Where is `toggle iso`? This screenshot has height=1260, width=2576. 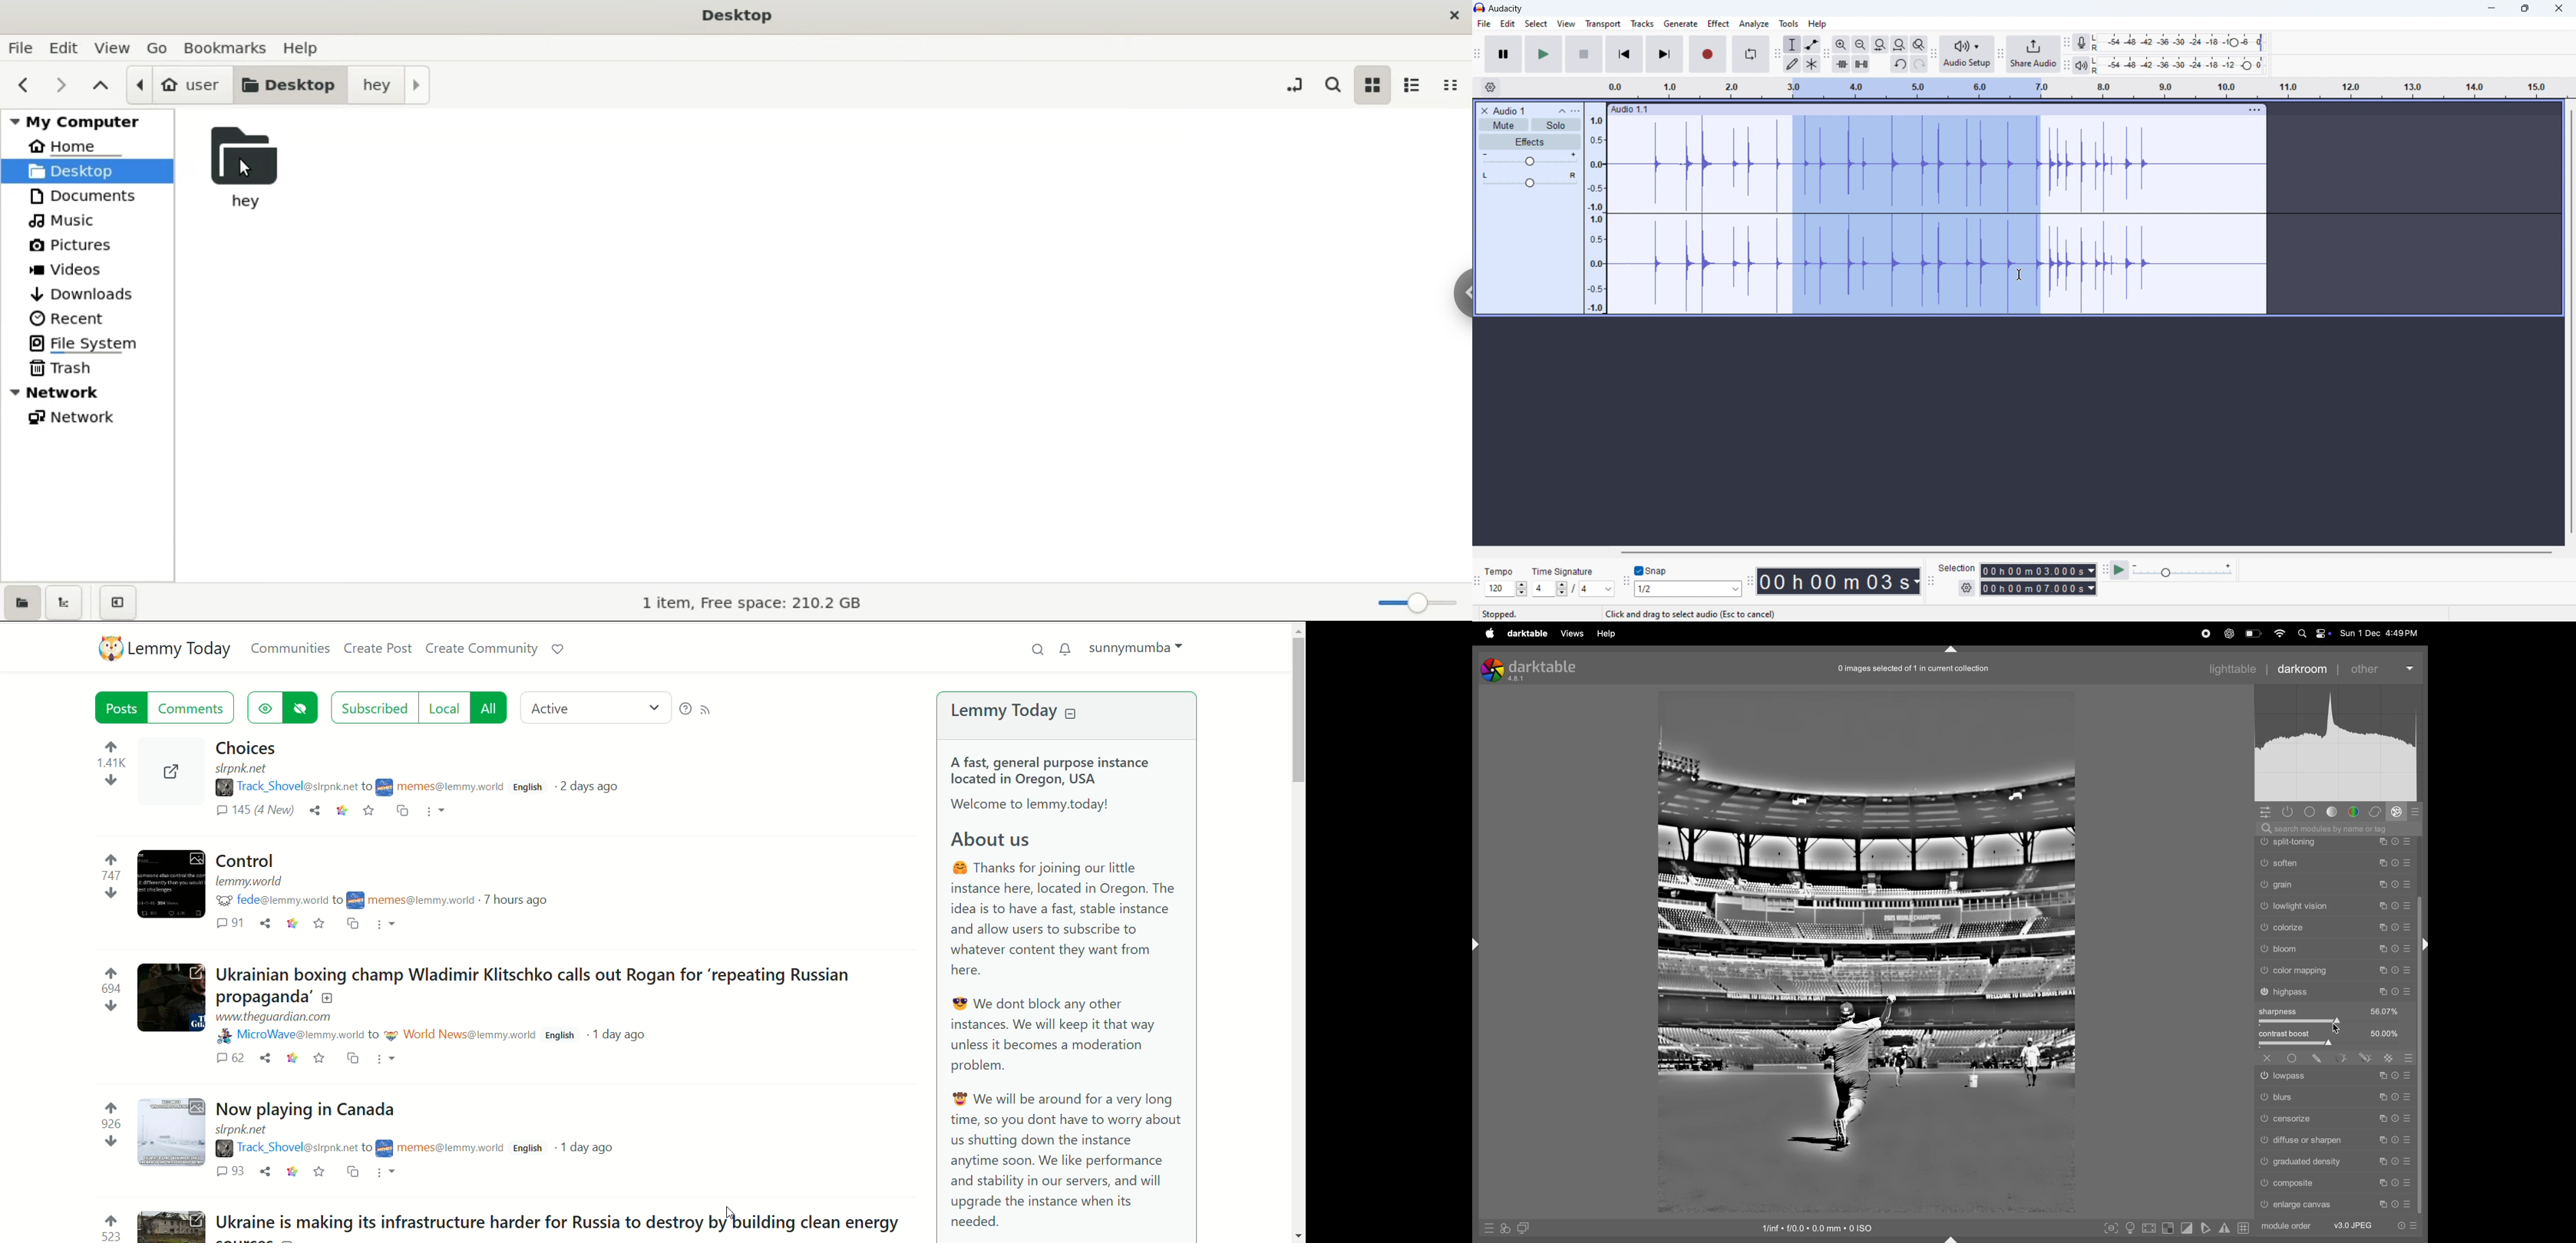
toggle iso is located at coordinates (2129, 1229).